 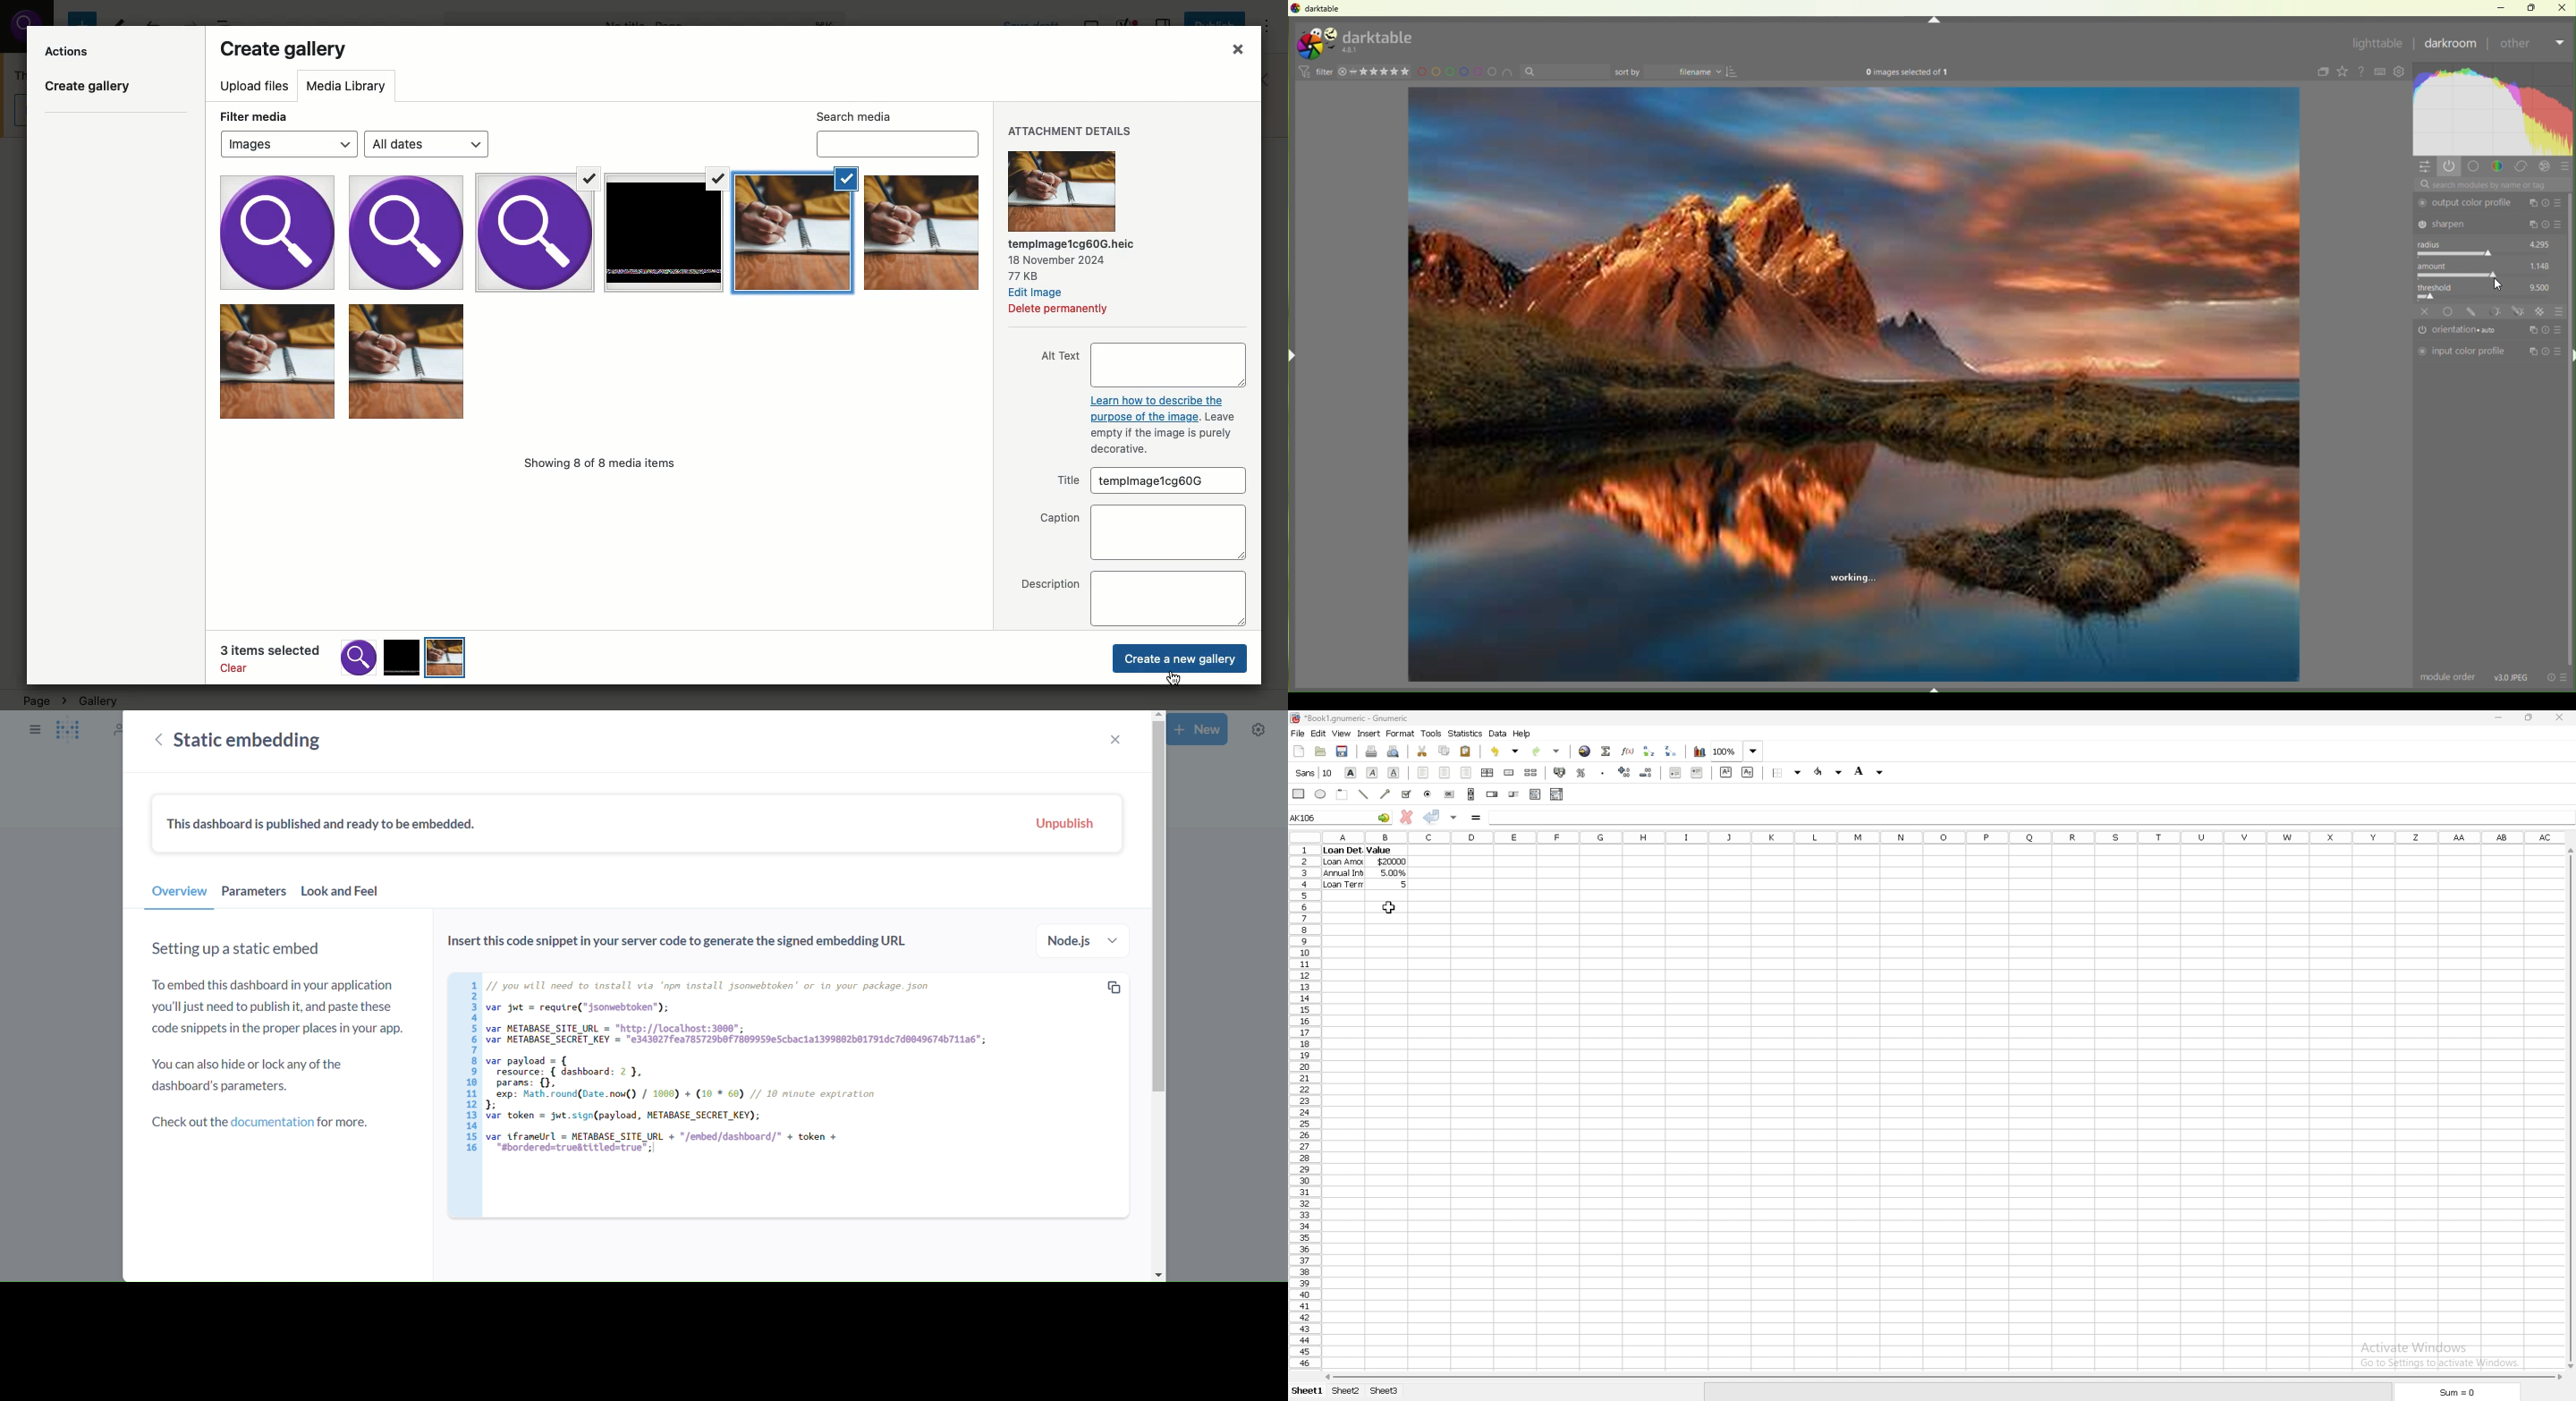 What do you see at coordinates (2436, 266) in the screenshot?
I see `amount` at bounding box center [2436, 266].